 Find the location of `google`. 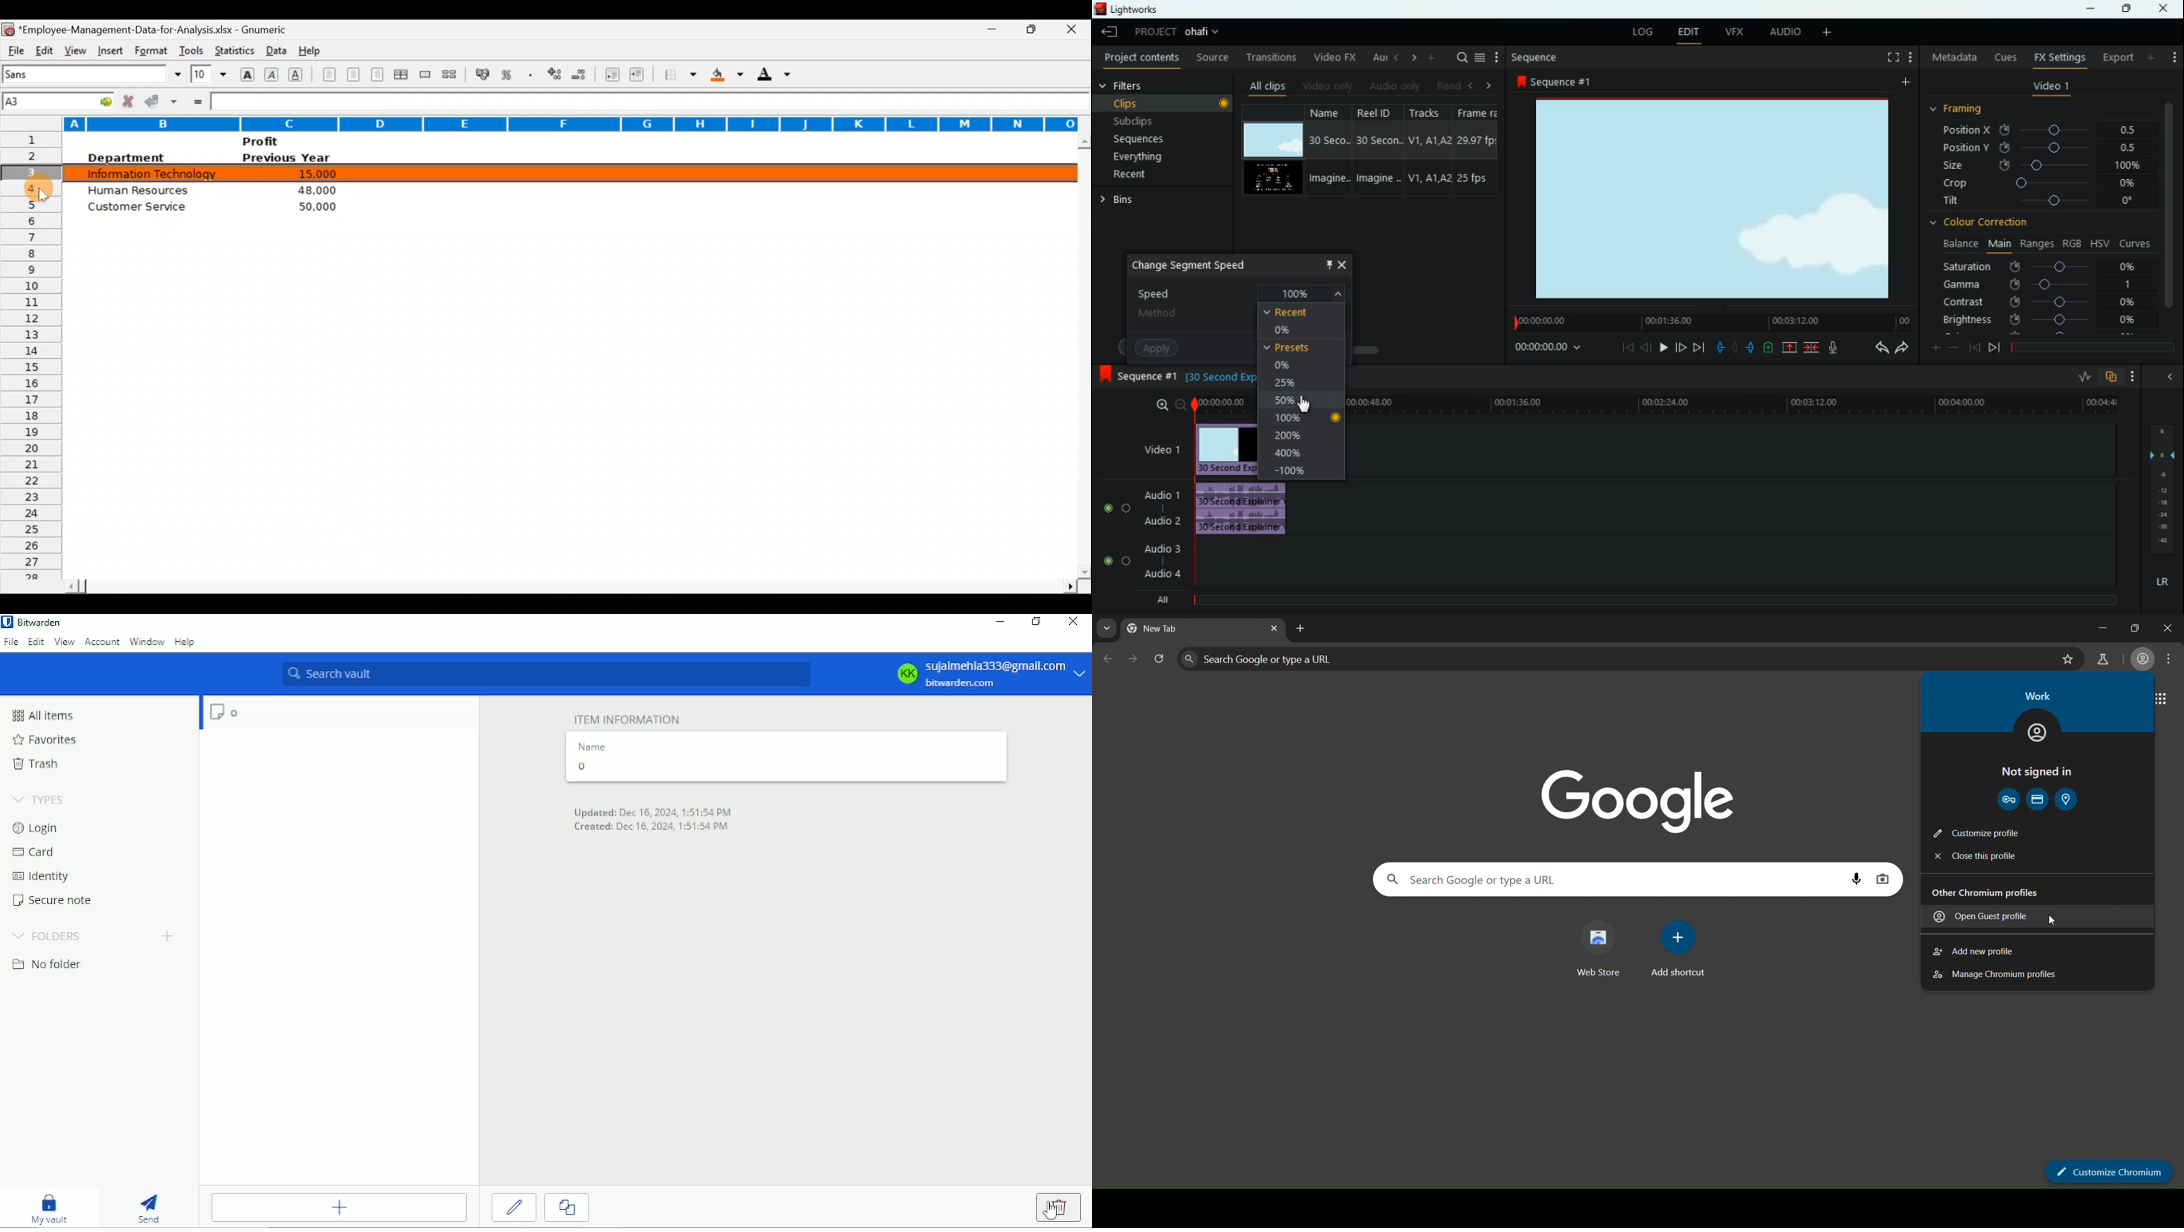

google is located at coordinates (1643, 803).